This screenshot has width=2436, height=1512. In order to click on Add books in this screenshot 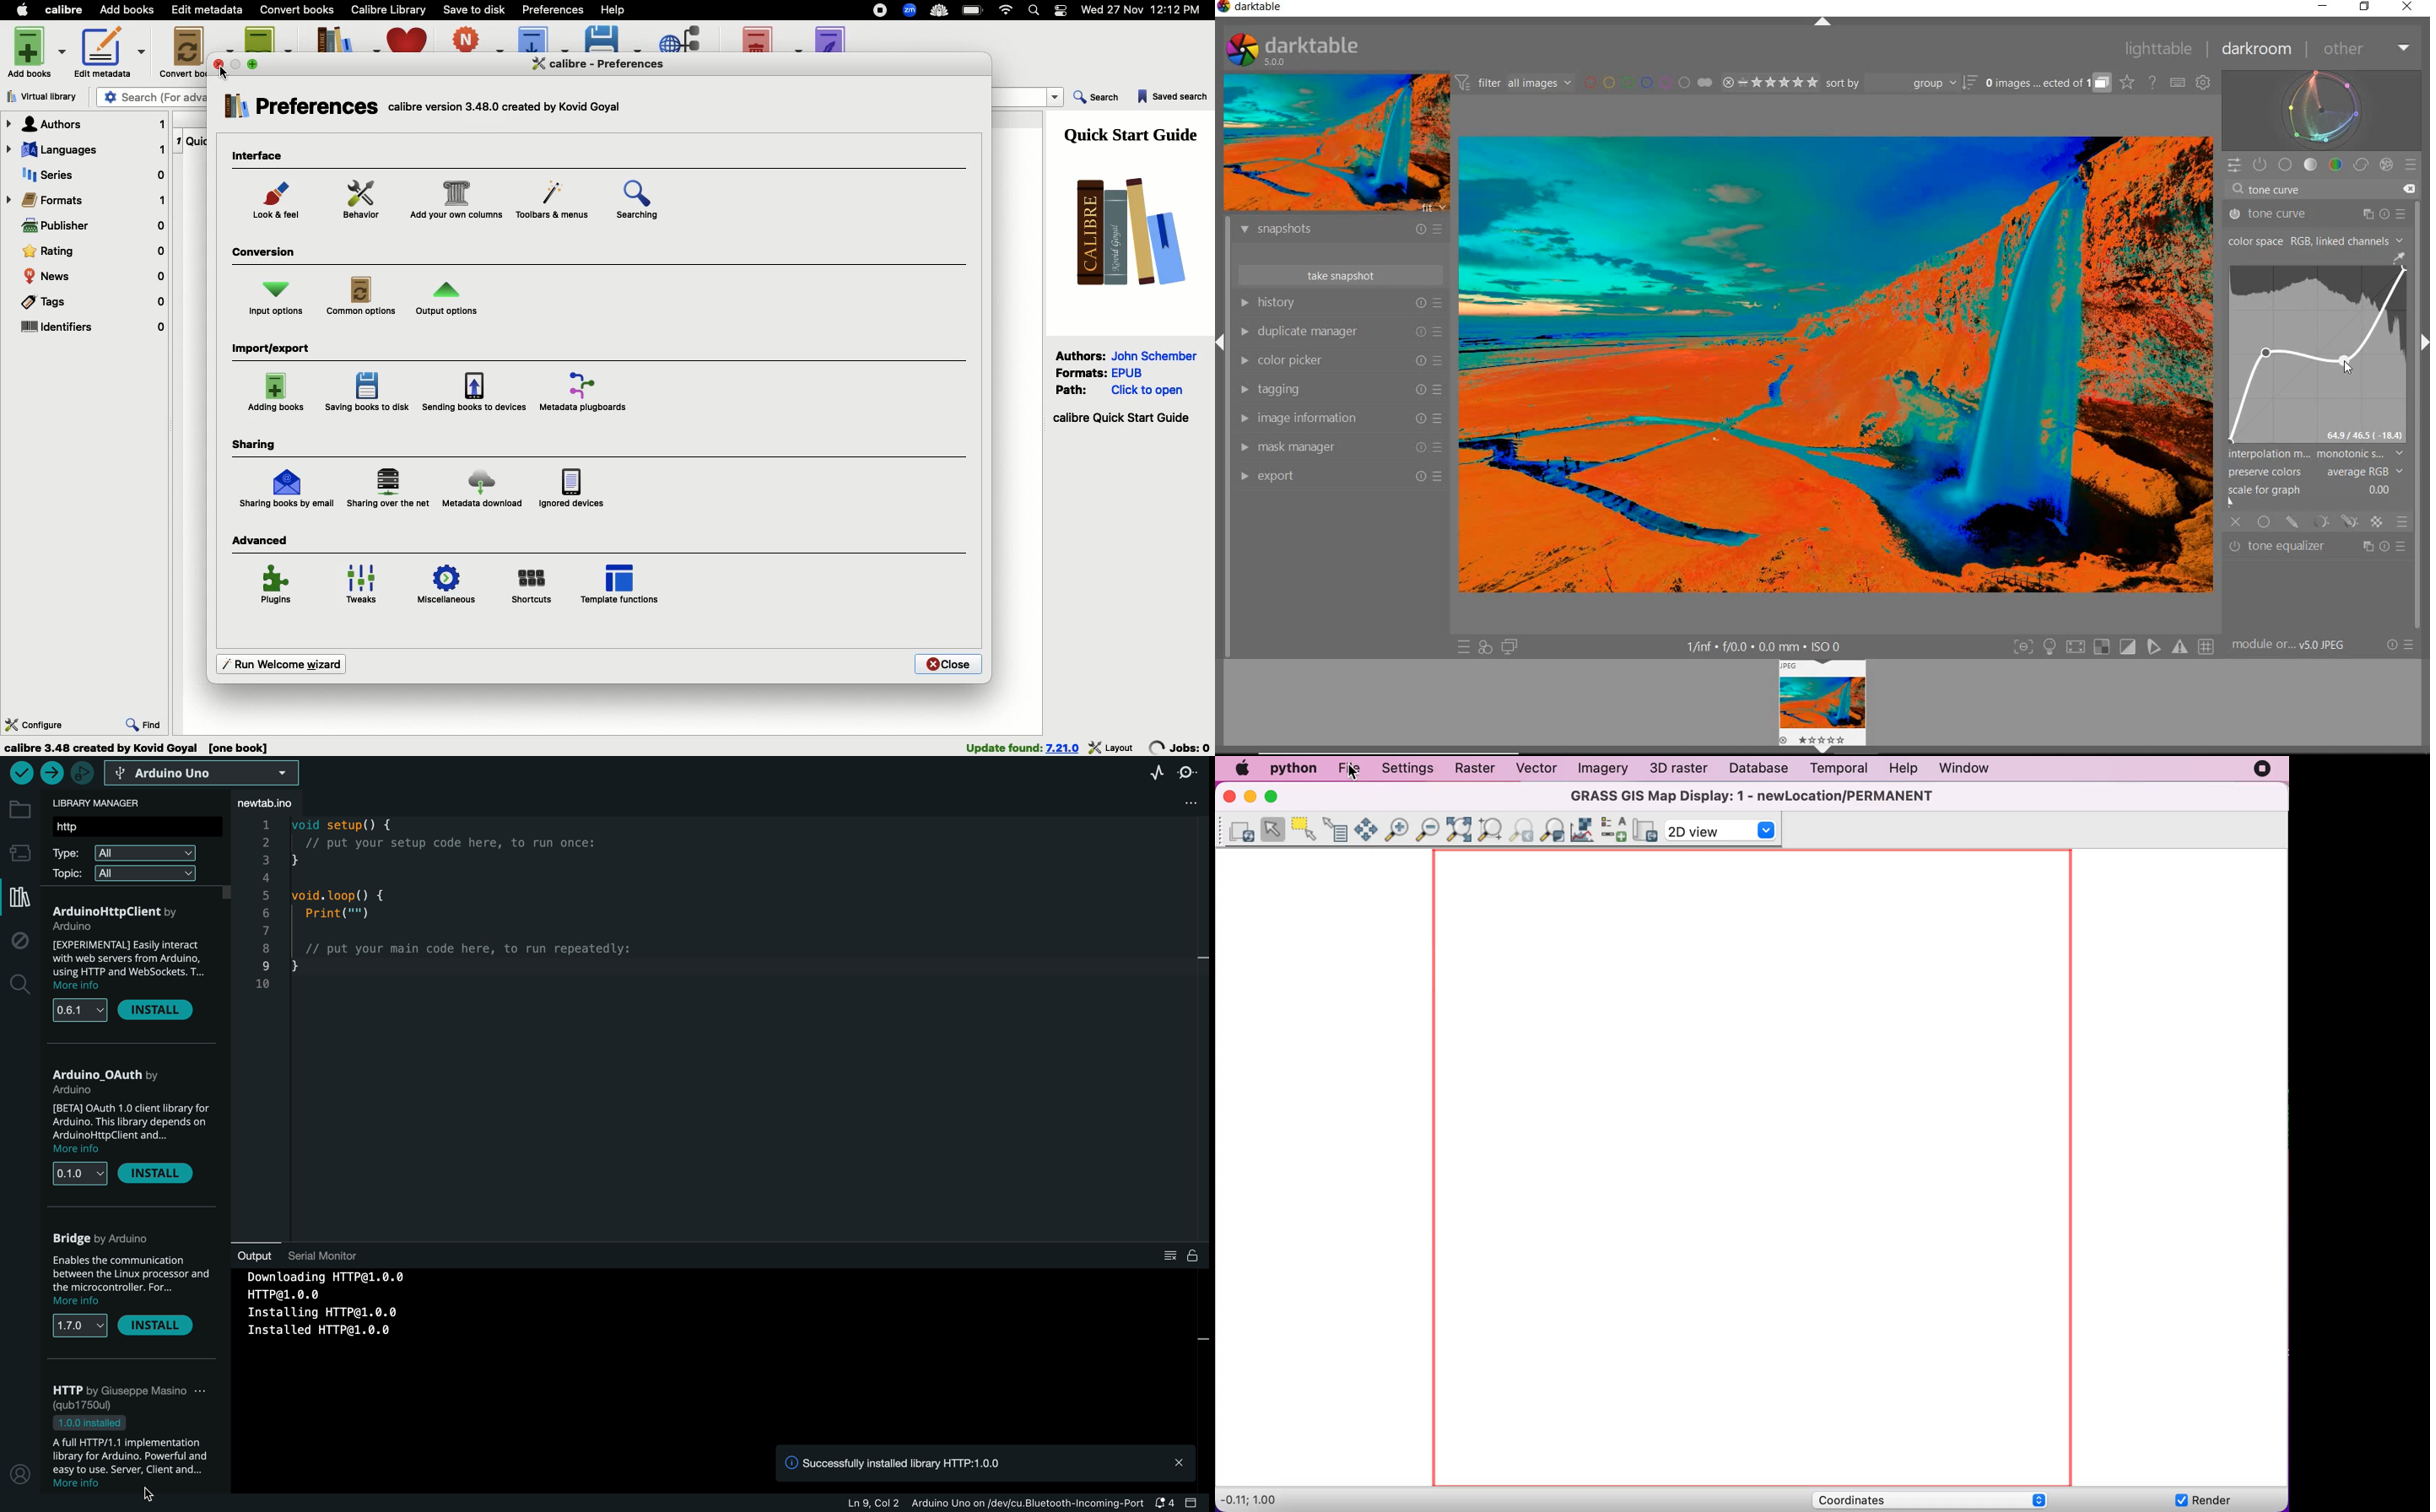, I will do `click(39, 51)`.